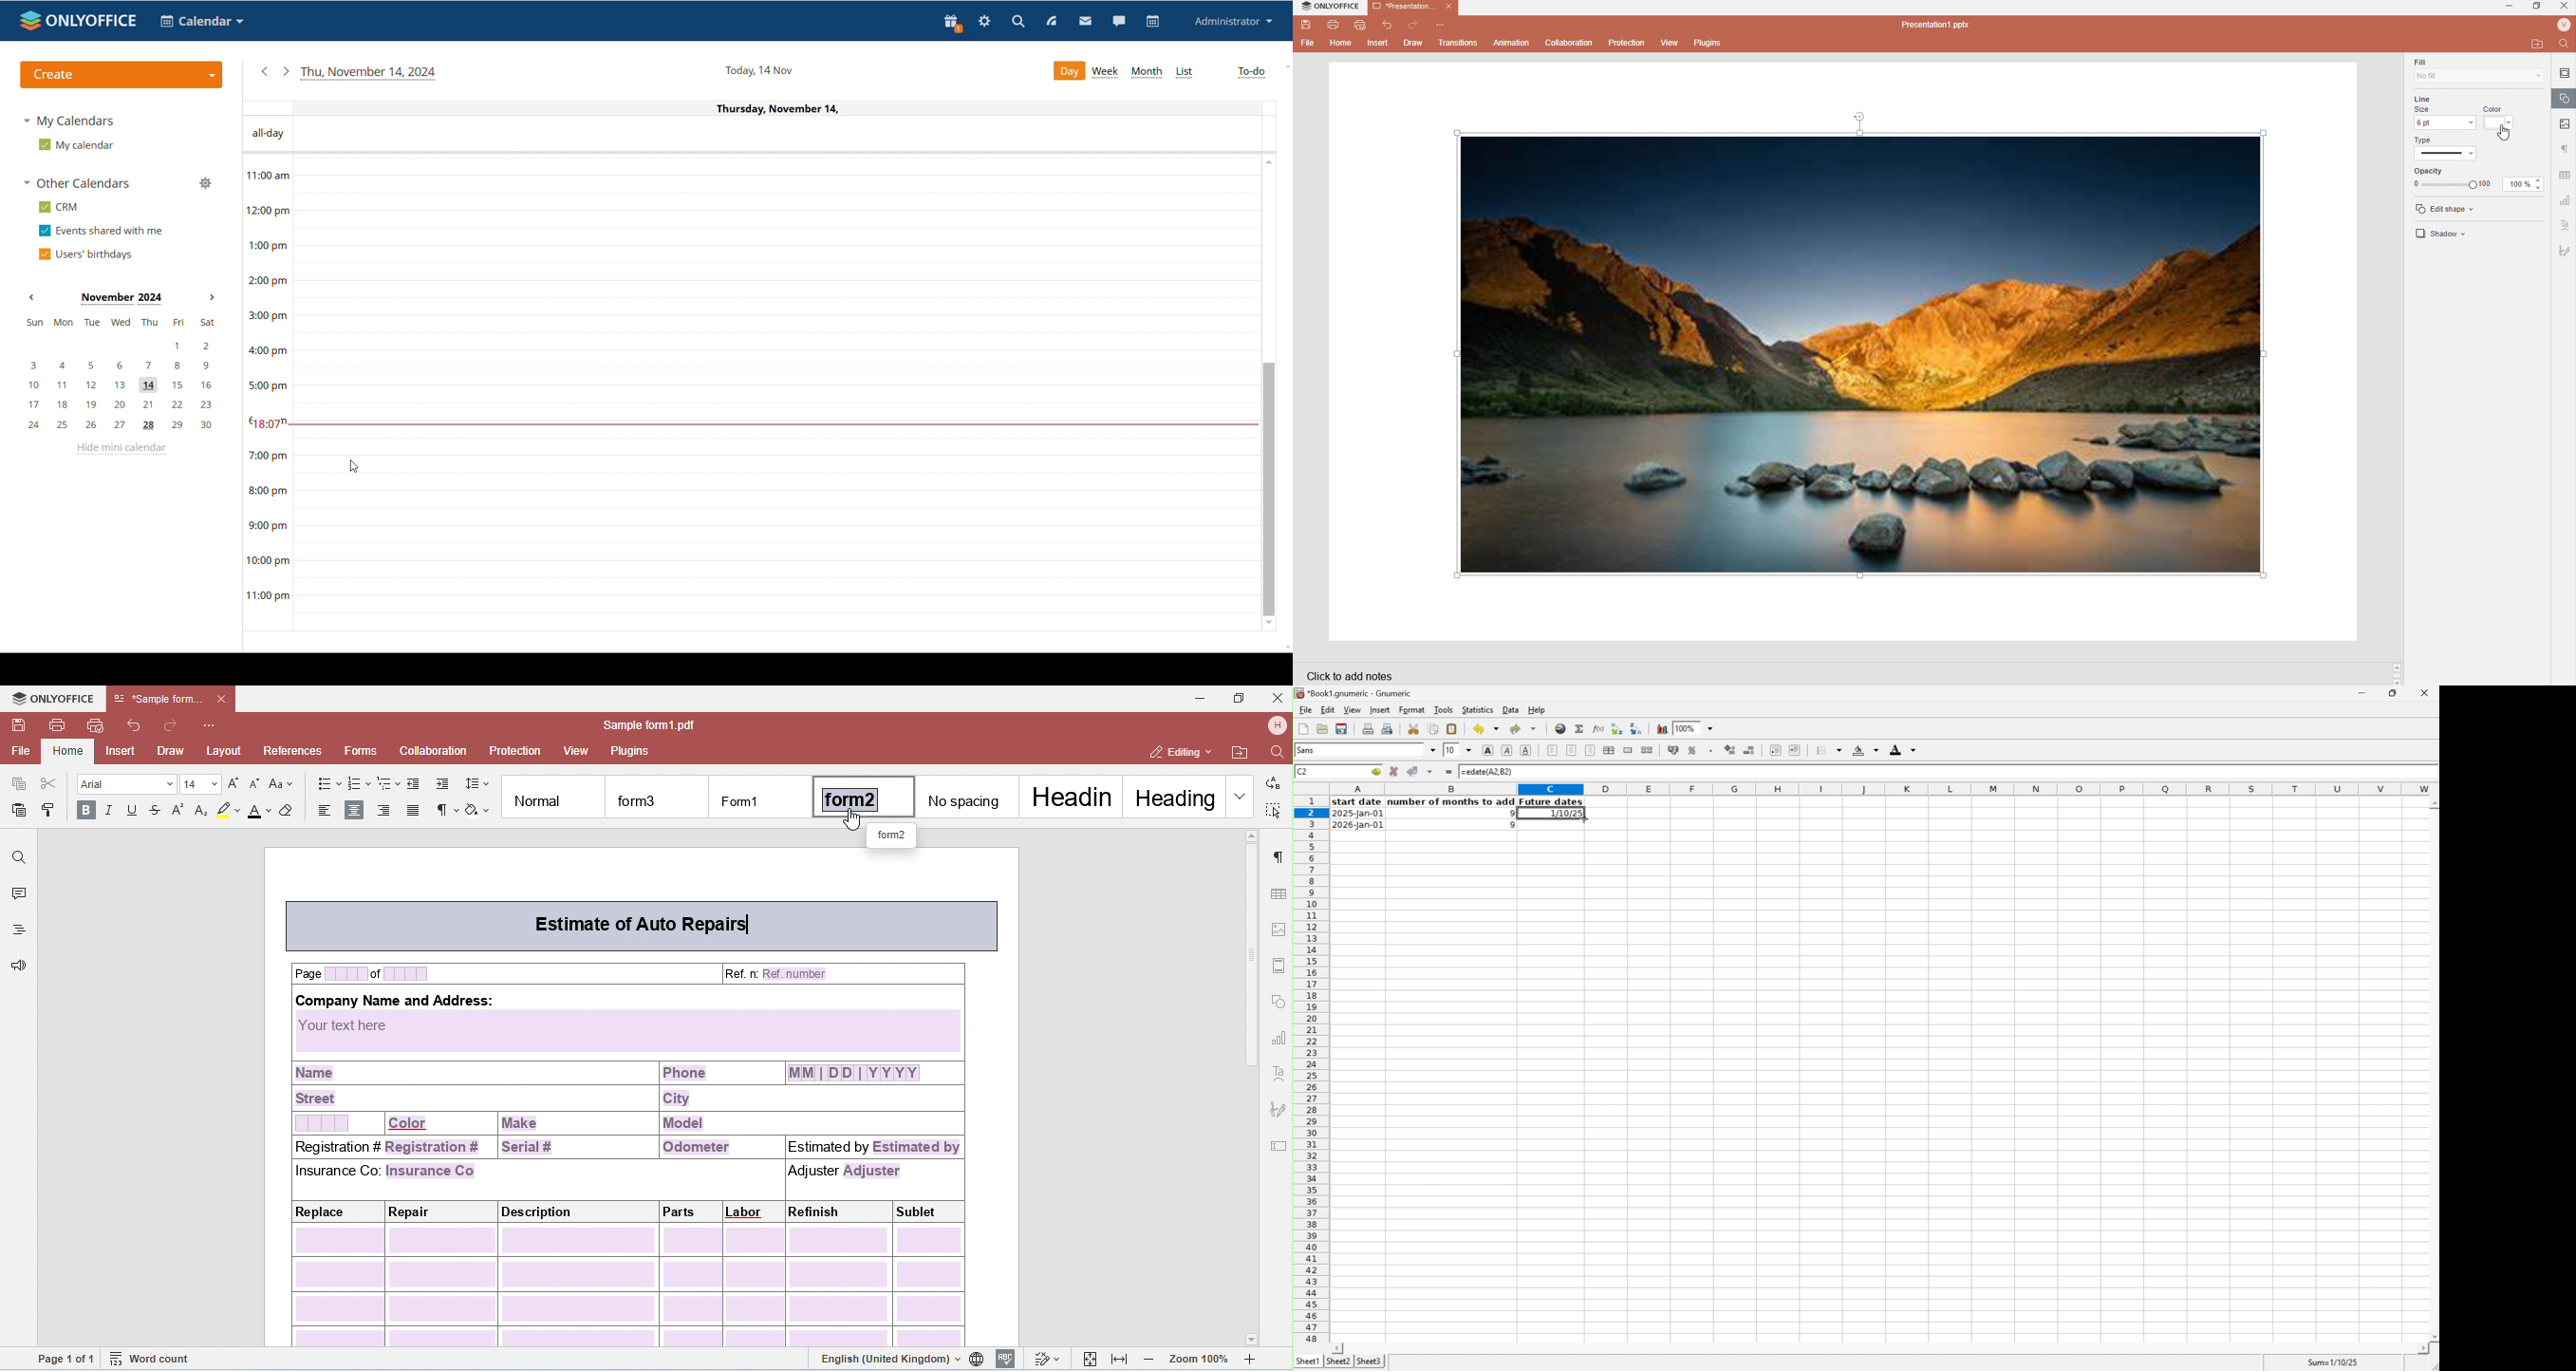 This screenshot has width=2576, height=1372. I want to click on Close, so click(1449, 7).